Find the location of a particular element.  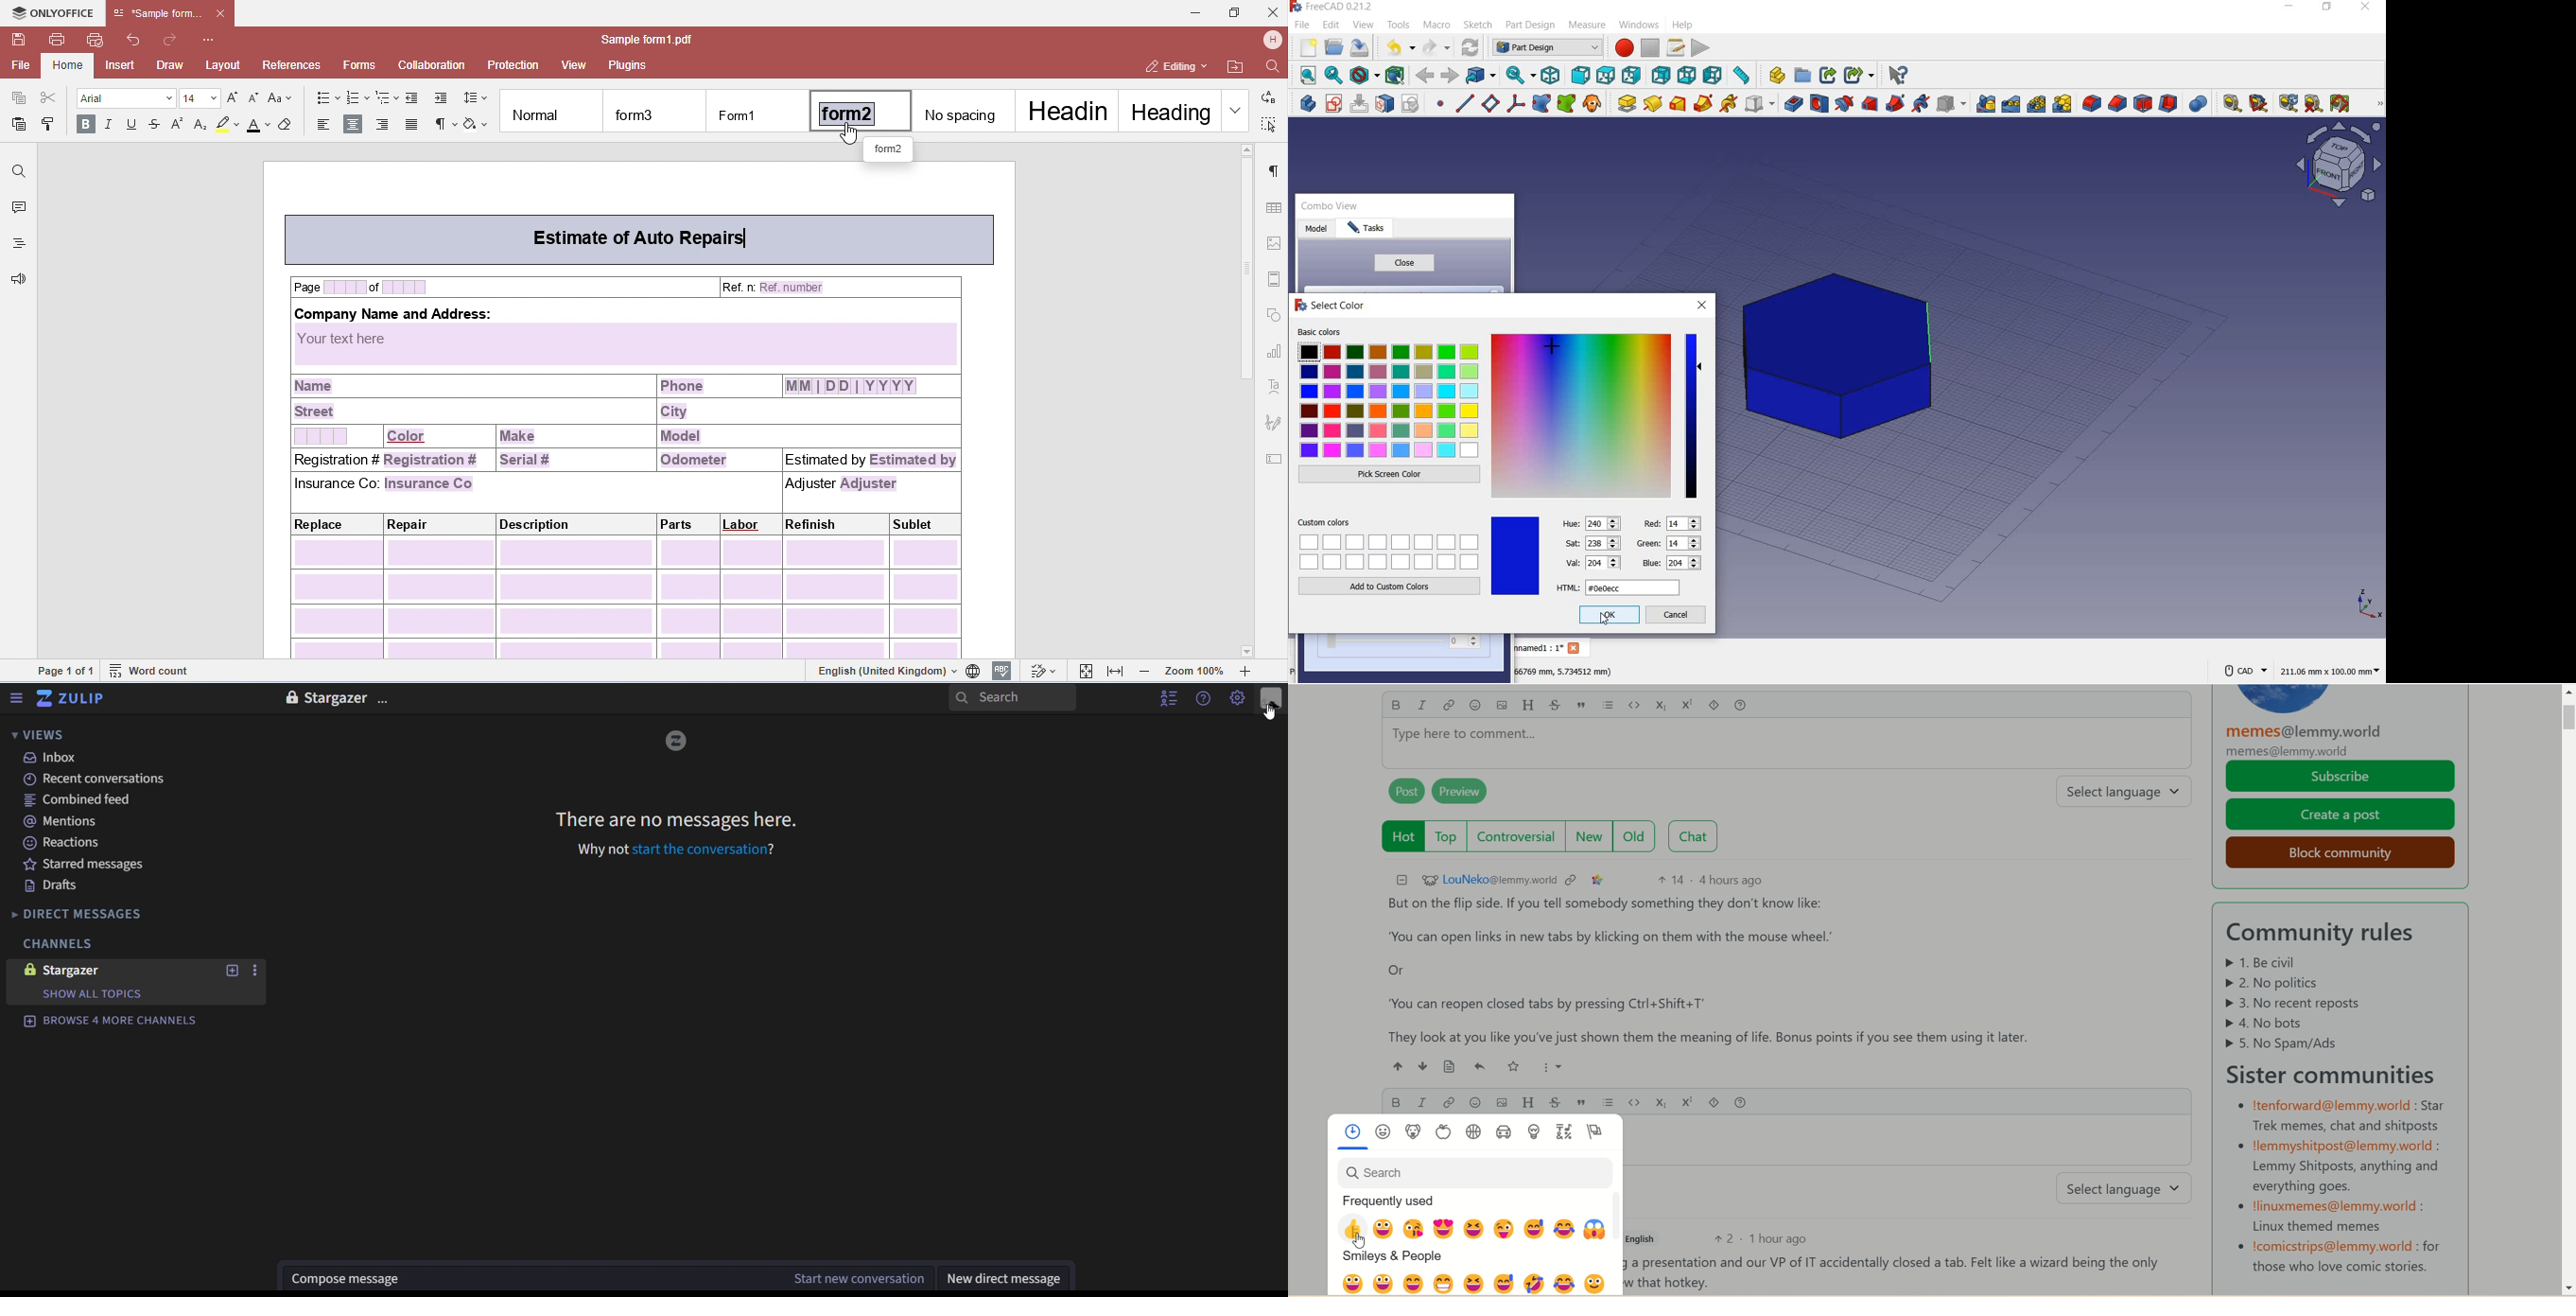

subtractive helix is located at coordinates (1921, 105).